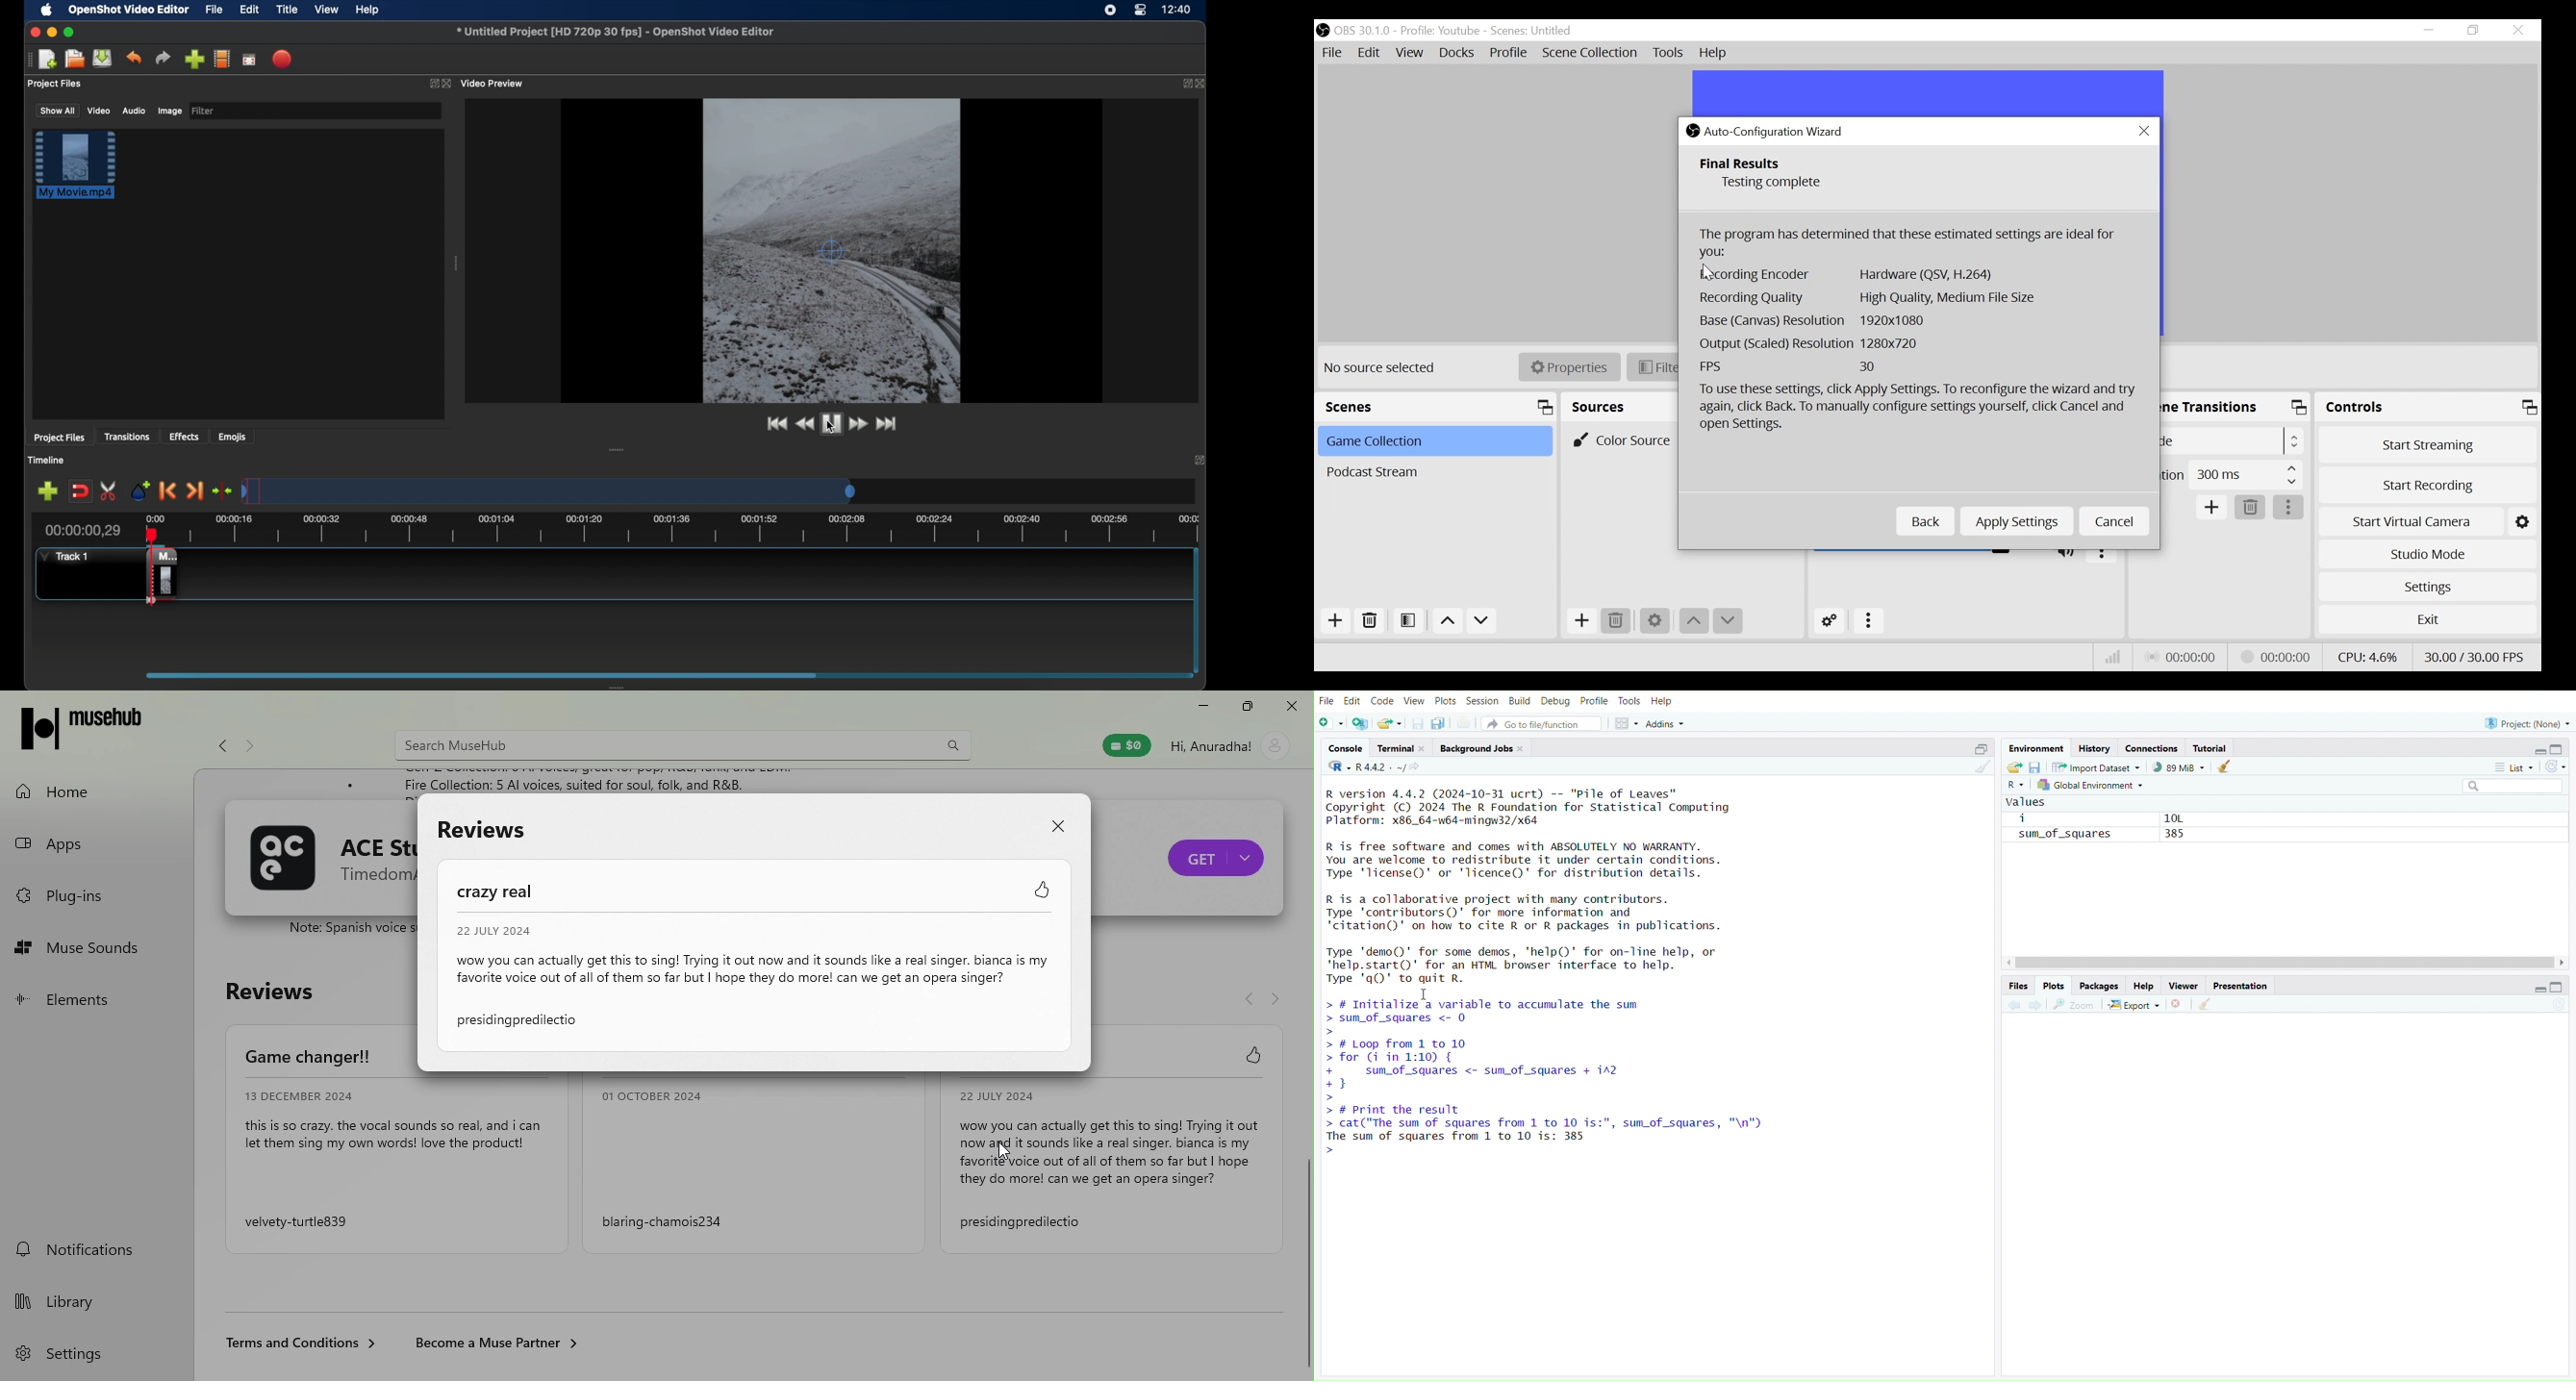  Describe the element at coordinates (221, 490) in the screenshot. I see `center playhead on the timeline` at that location.